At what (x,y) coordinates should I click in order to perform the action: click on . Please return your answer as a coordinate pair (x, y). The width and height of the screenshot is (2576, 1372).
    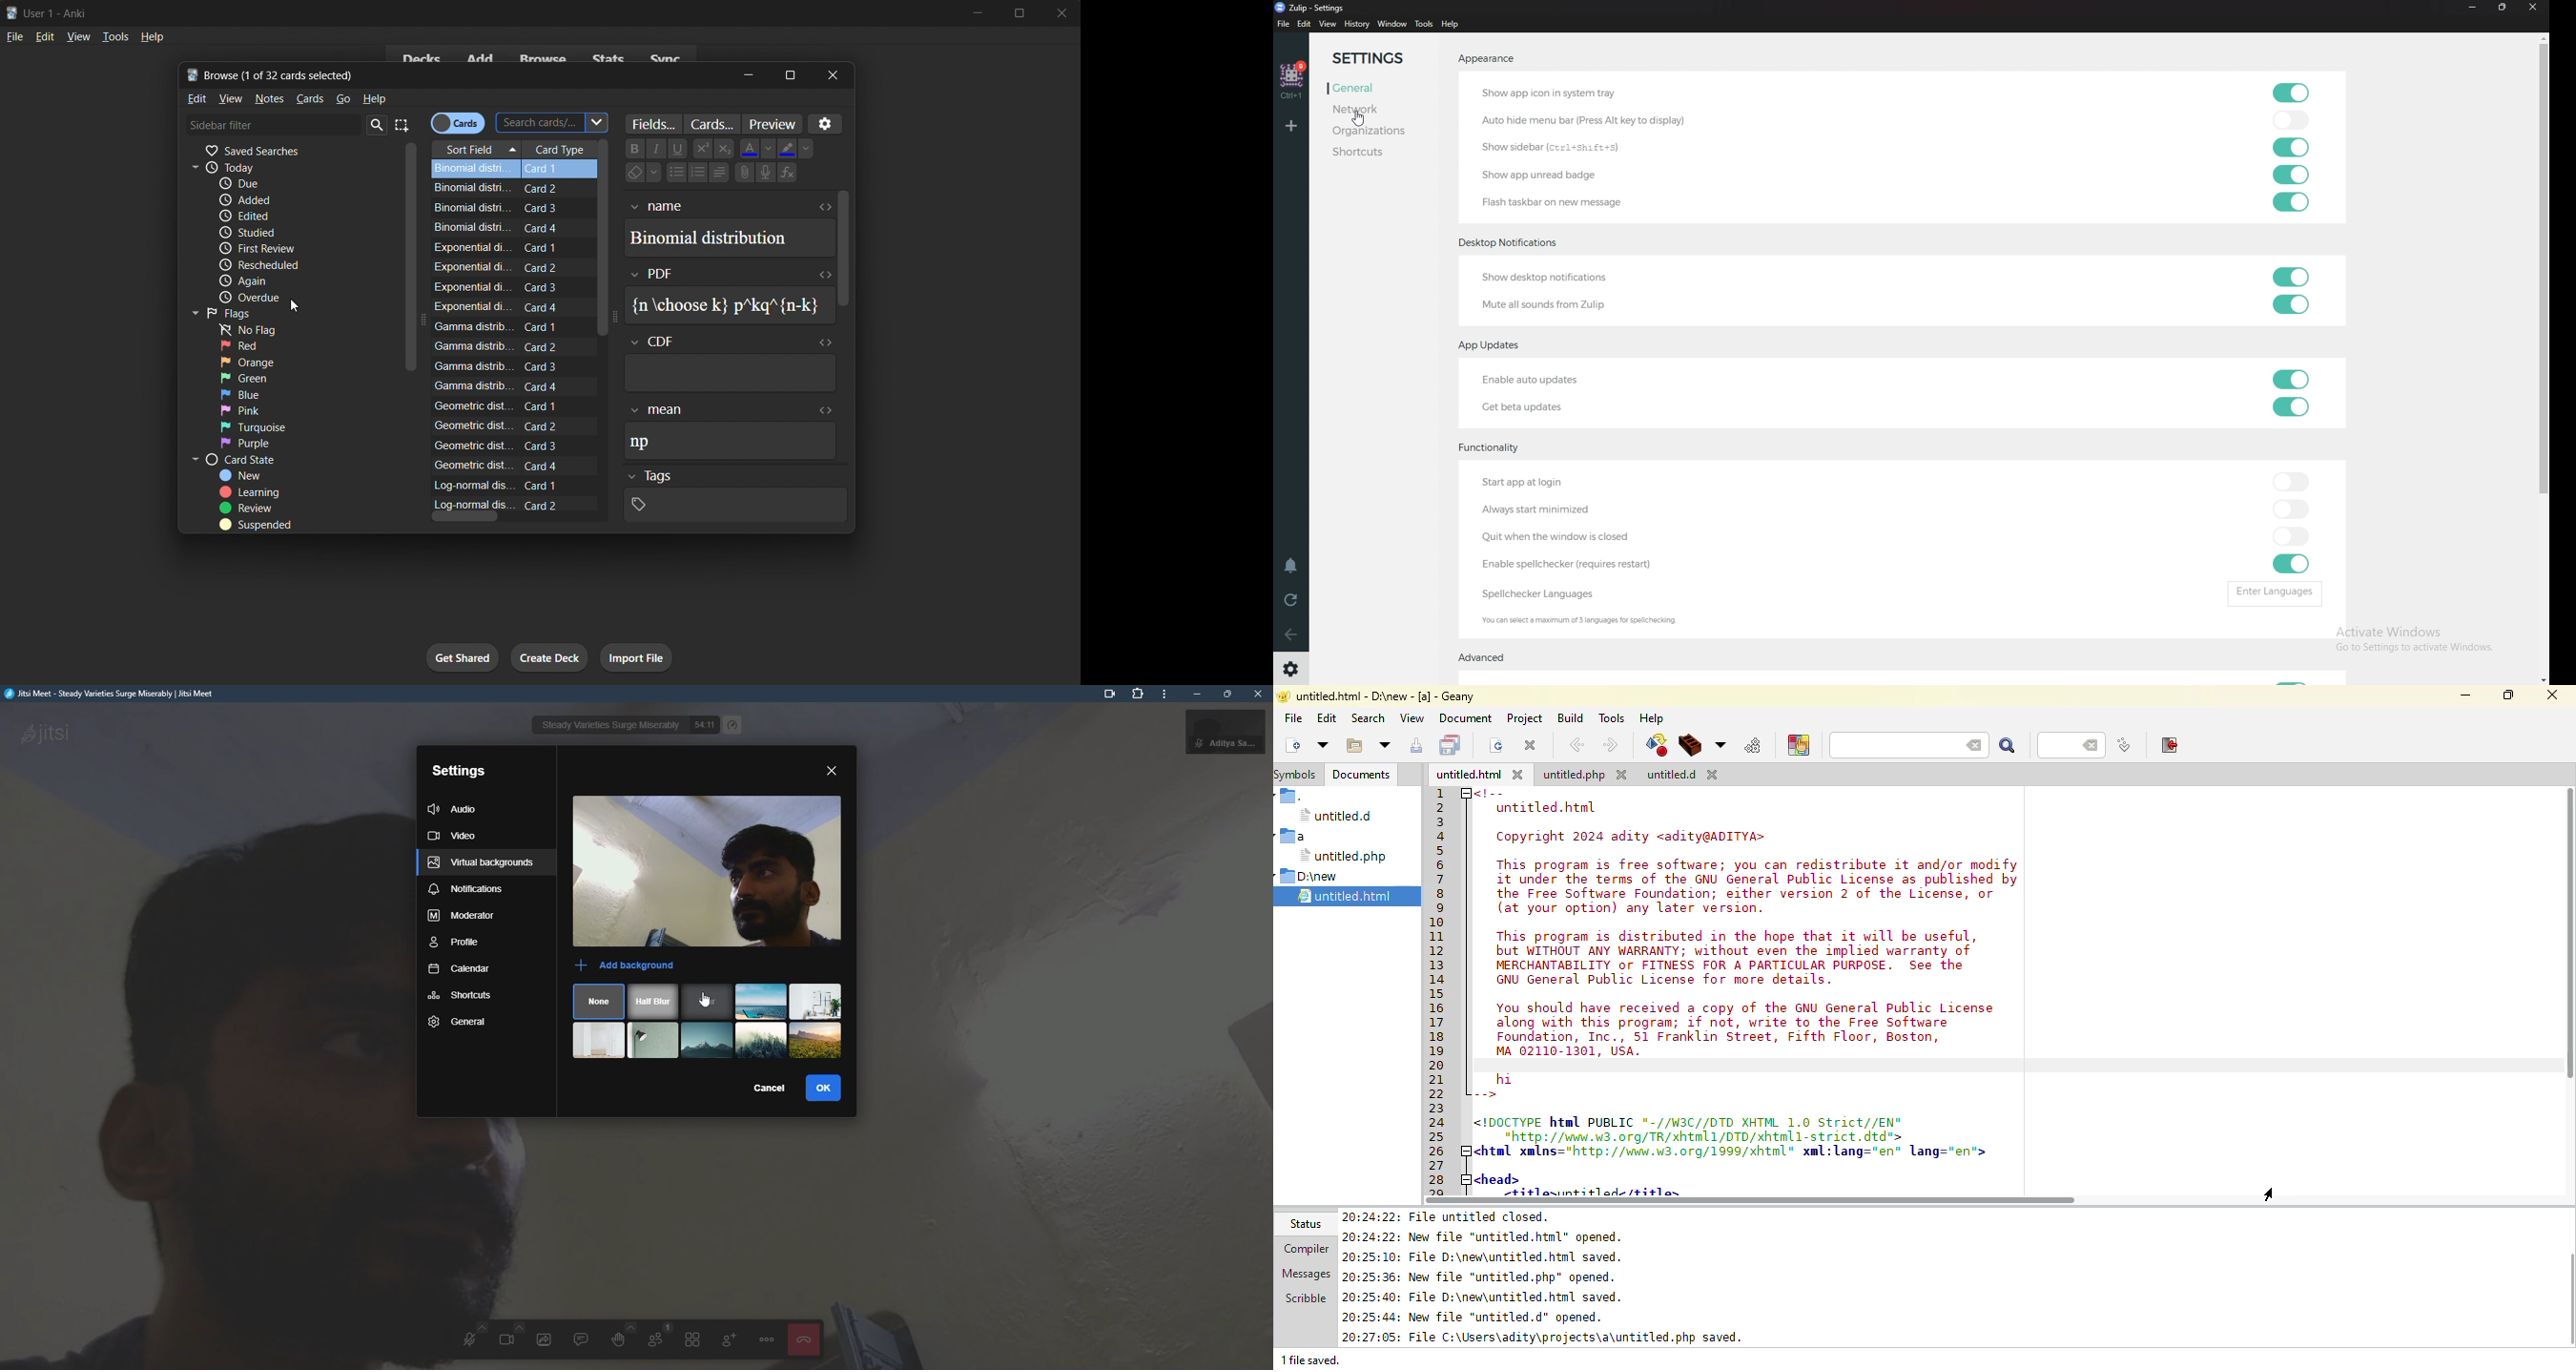
    Looking at the image, I should click on (789, 147).